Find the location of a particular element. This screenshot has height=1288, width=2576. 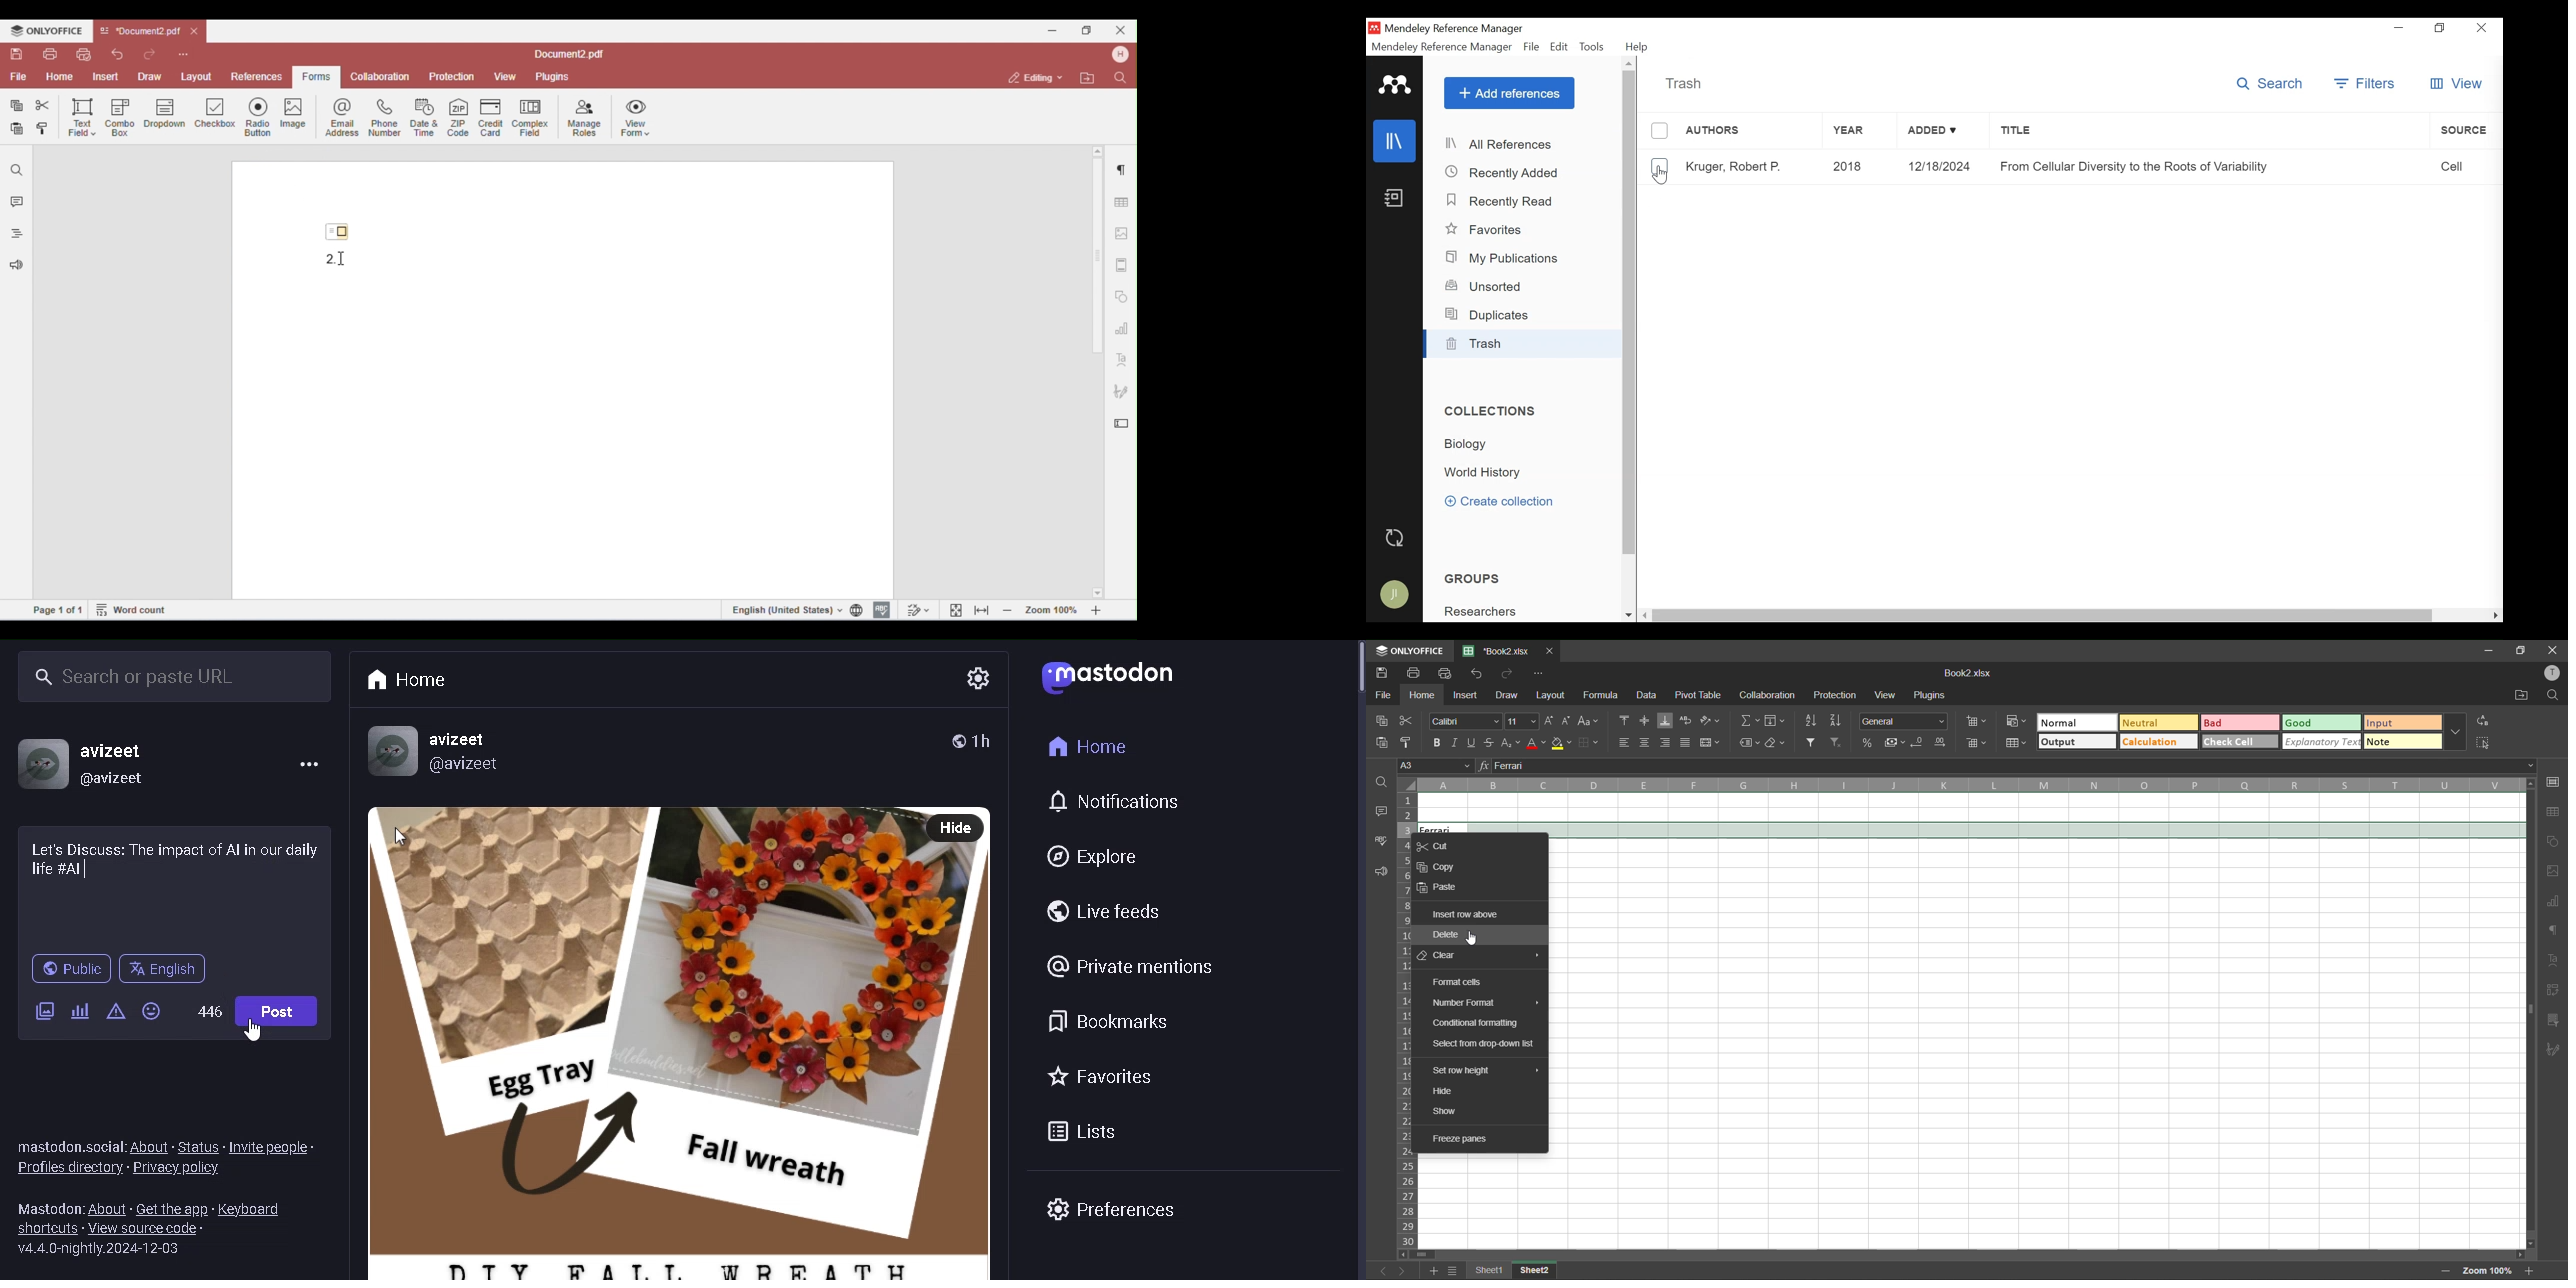

images is located at coordinates (2556, 871).